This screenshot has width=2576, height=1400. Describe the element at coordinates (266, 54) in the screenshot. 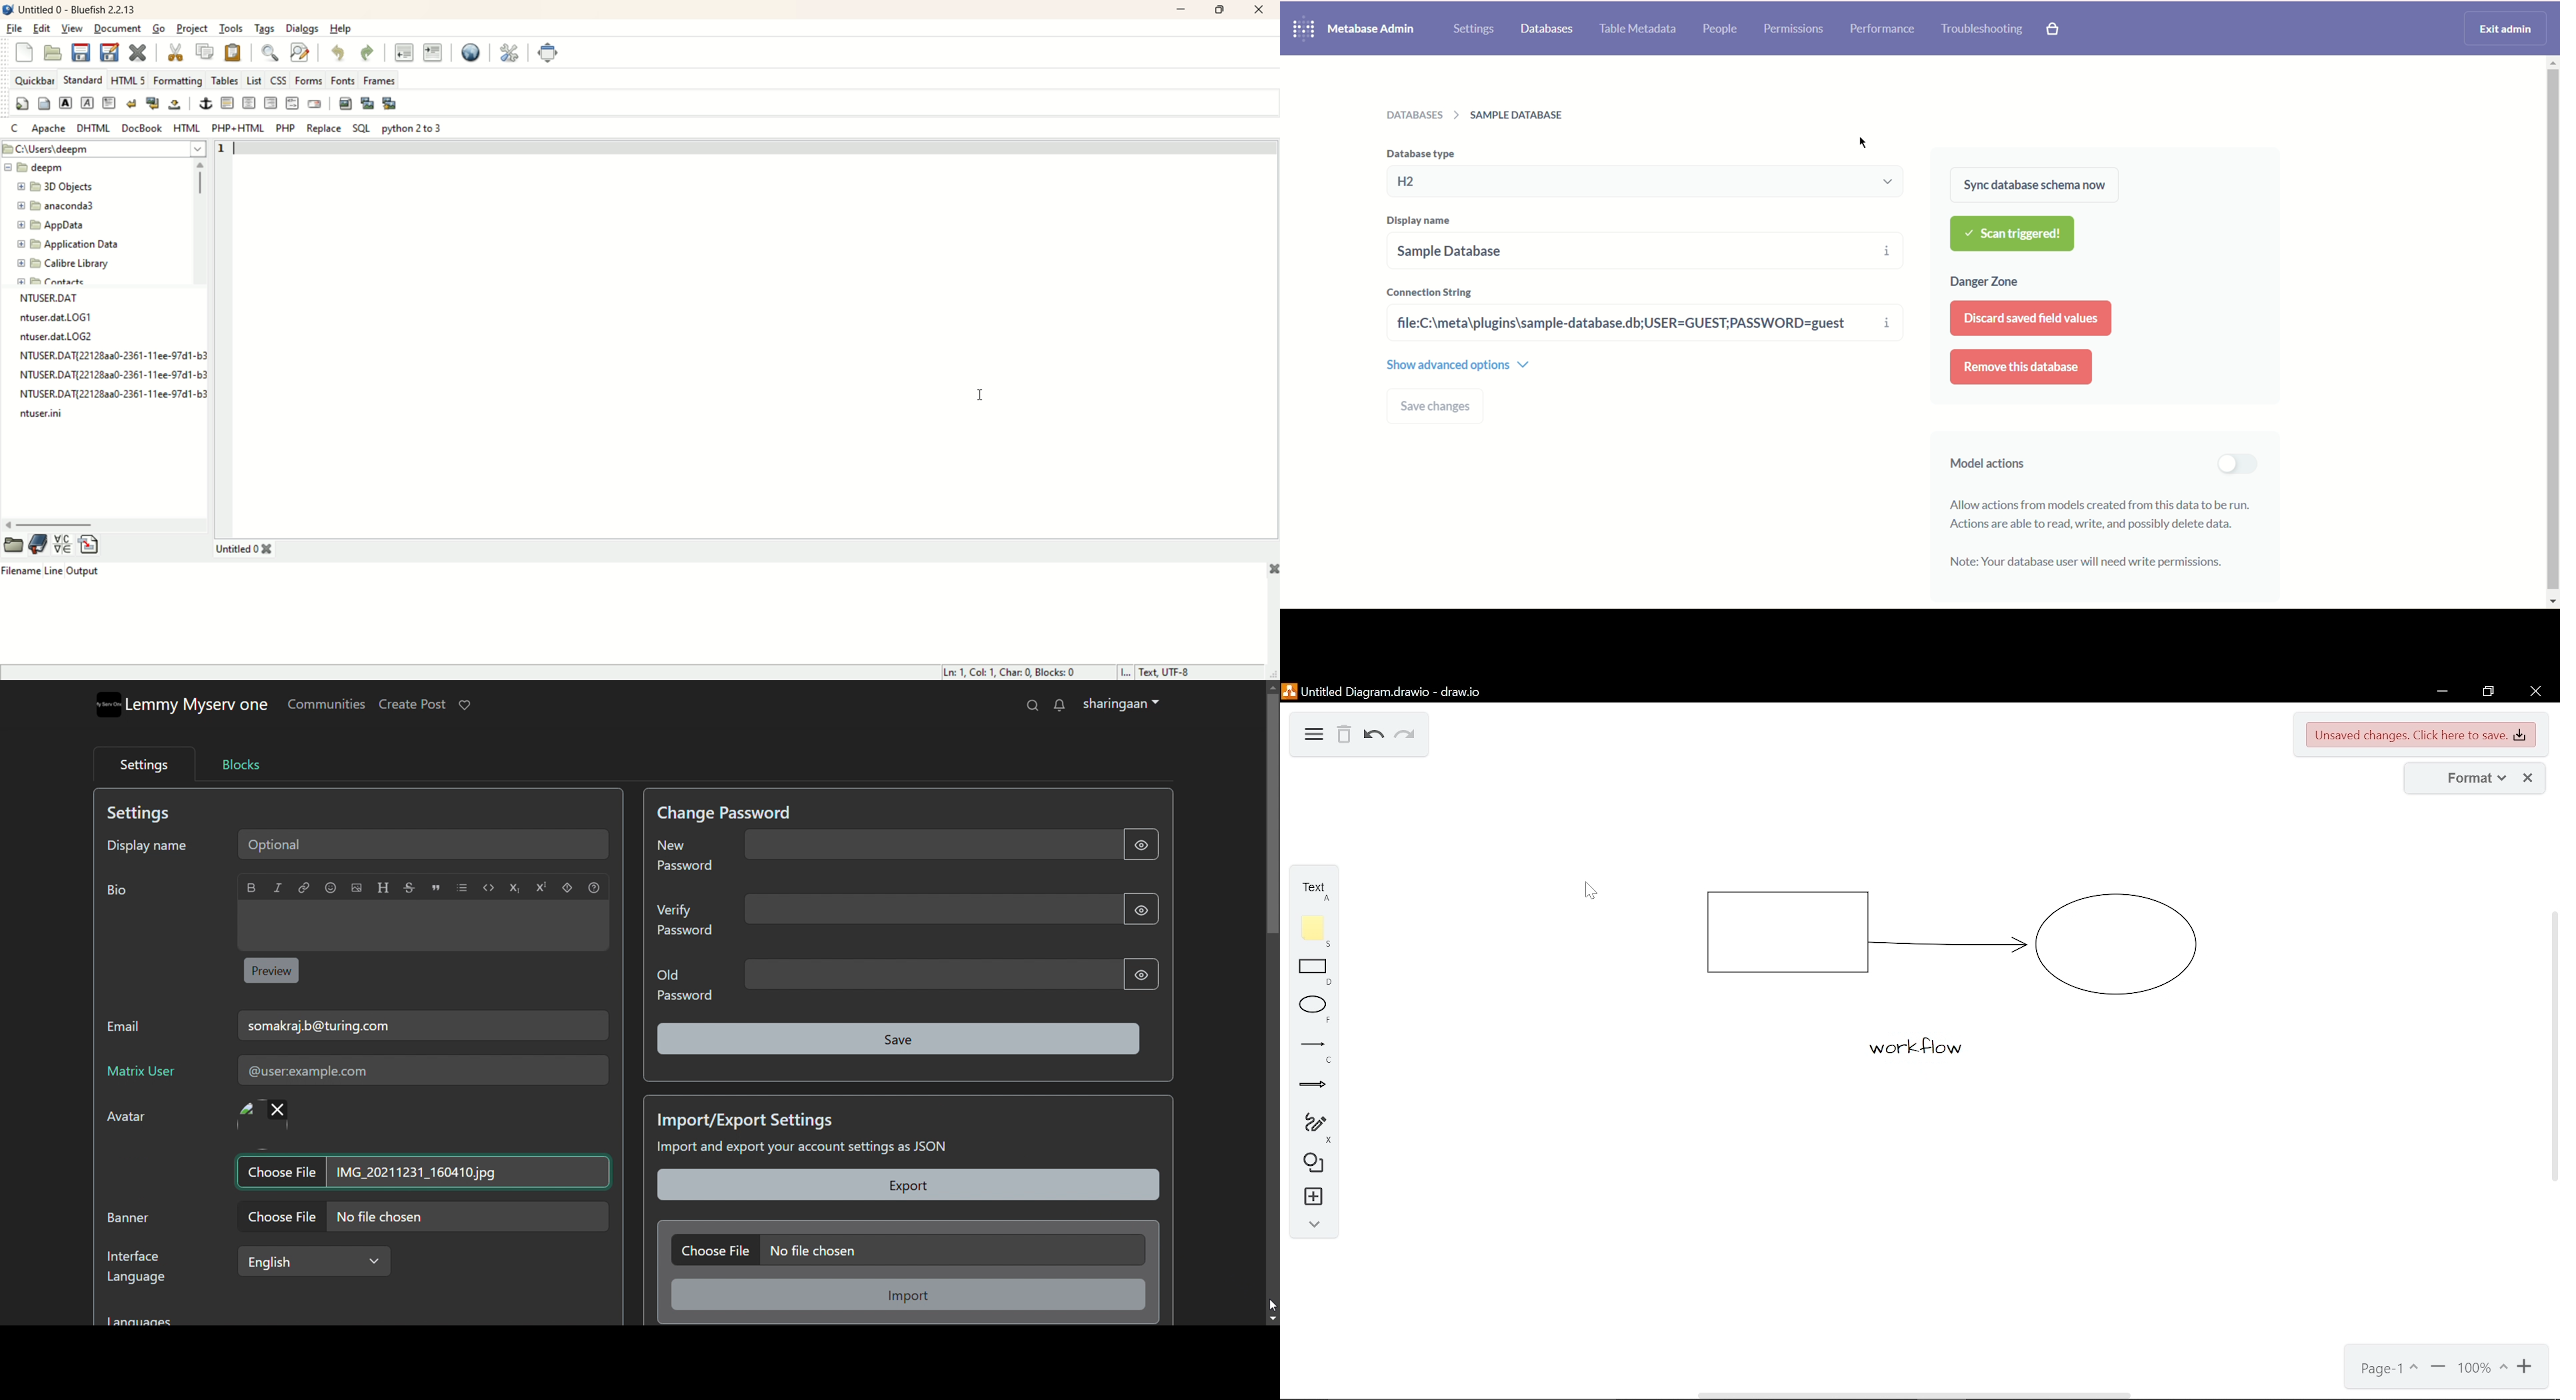

I see `find` at that location.